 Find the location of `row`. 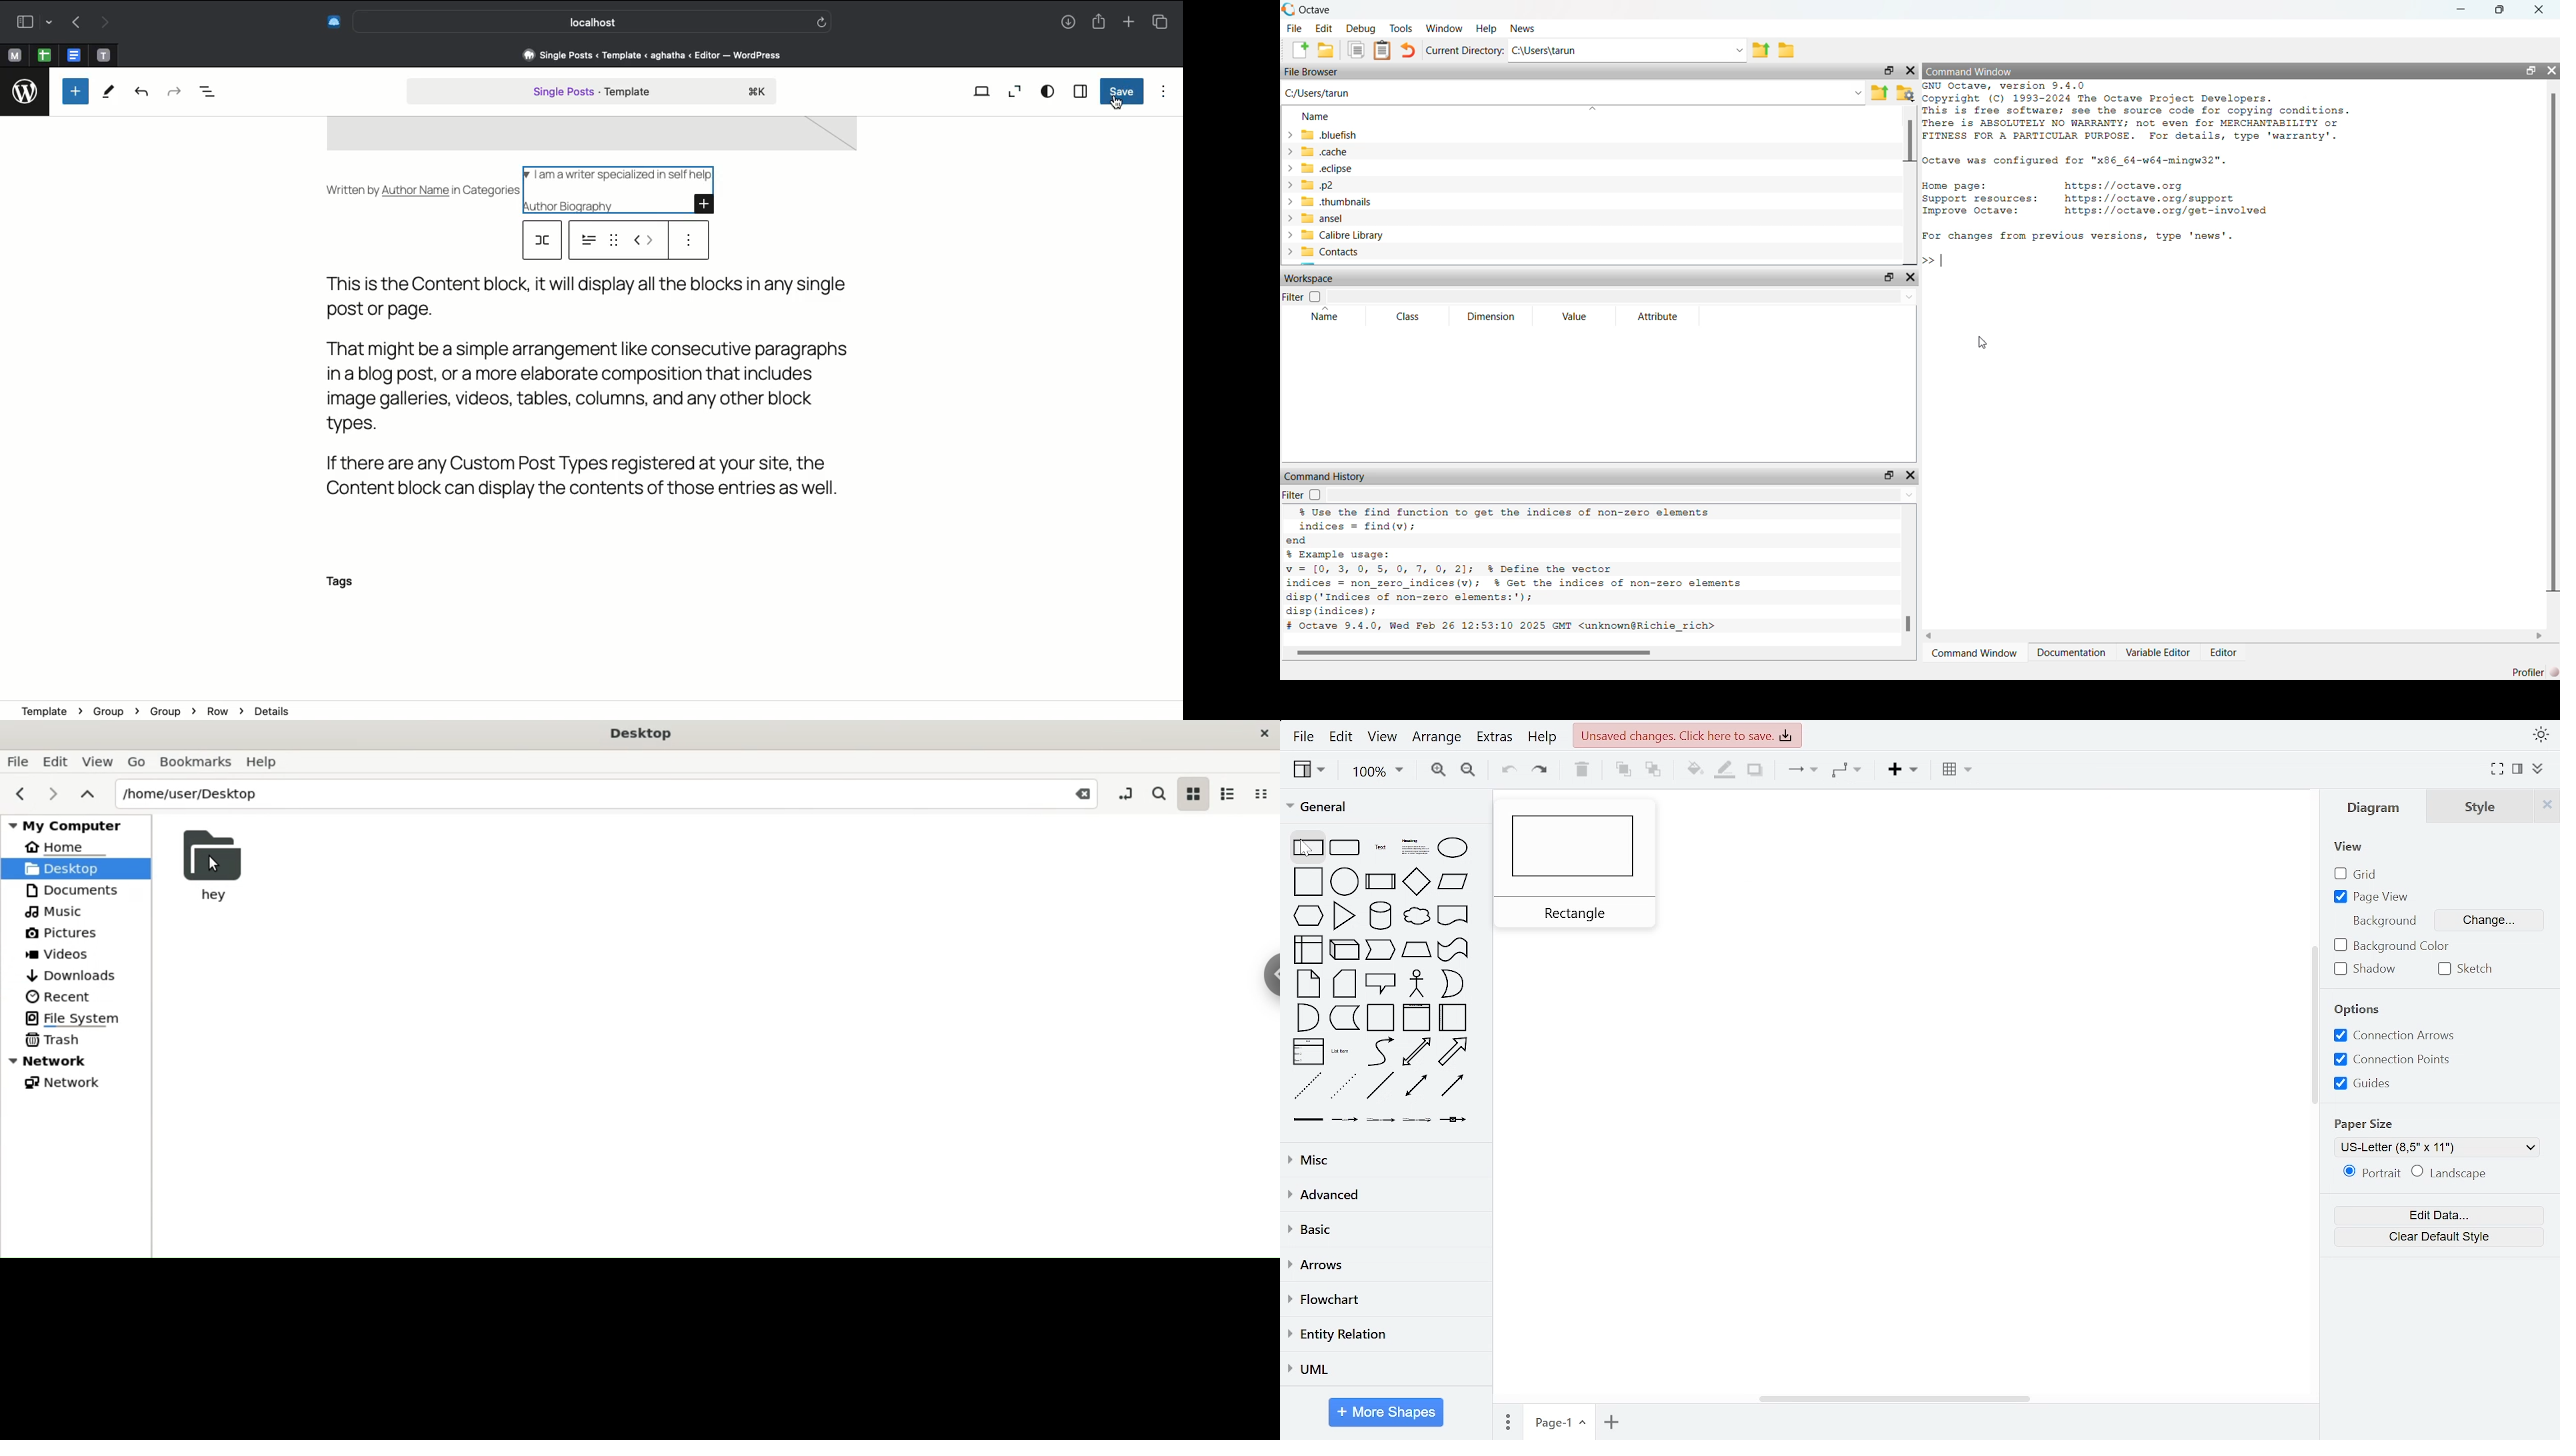

row is located at coordinates (542, 240).